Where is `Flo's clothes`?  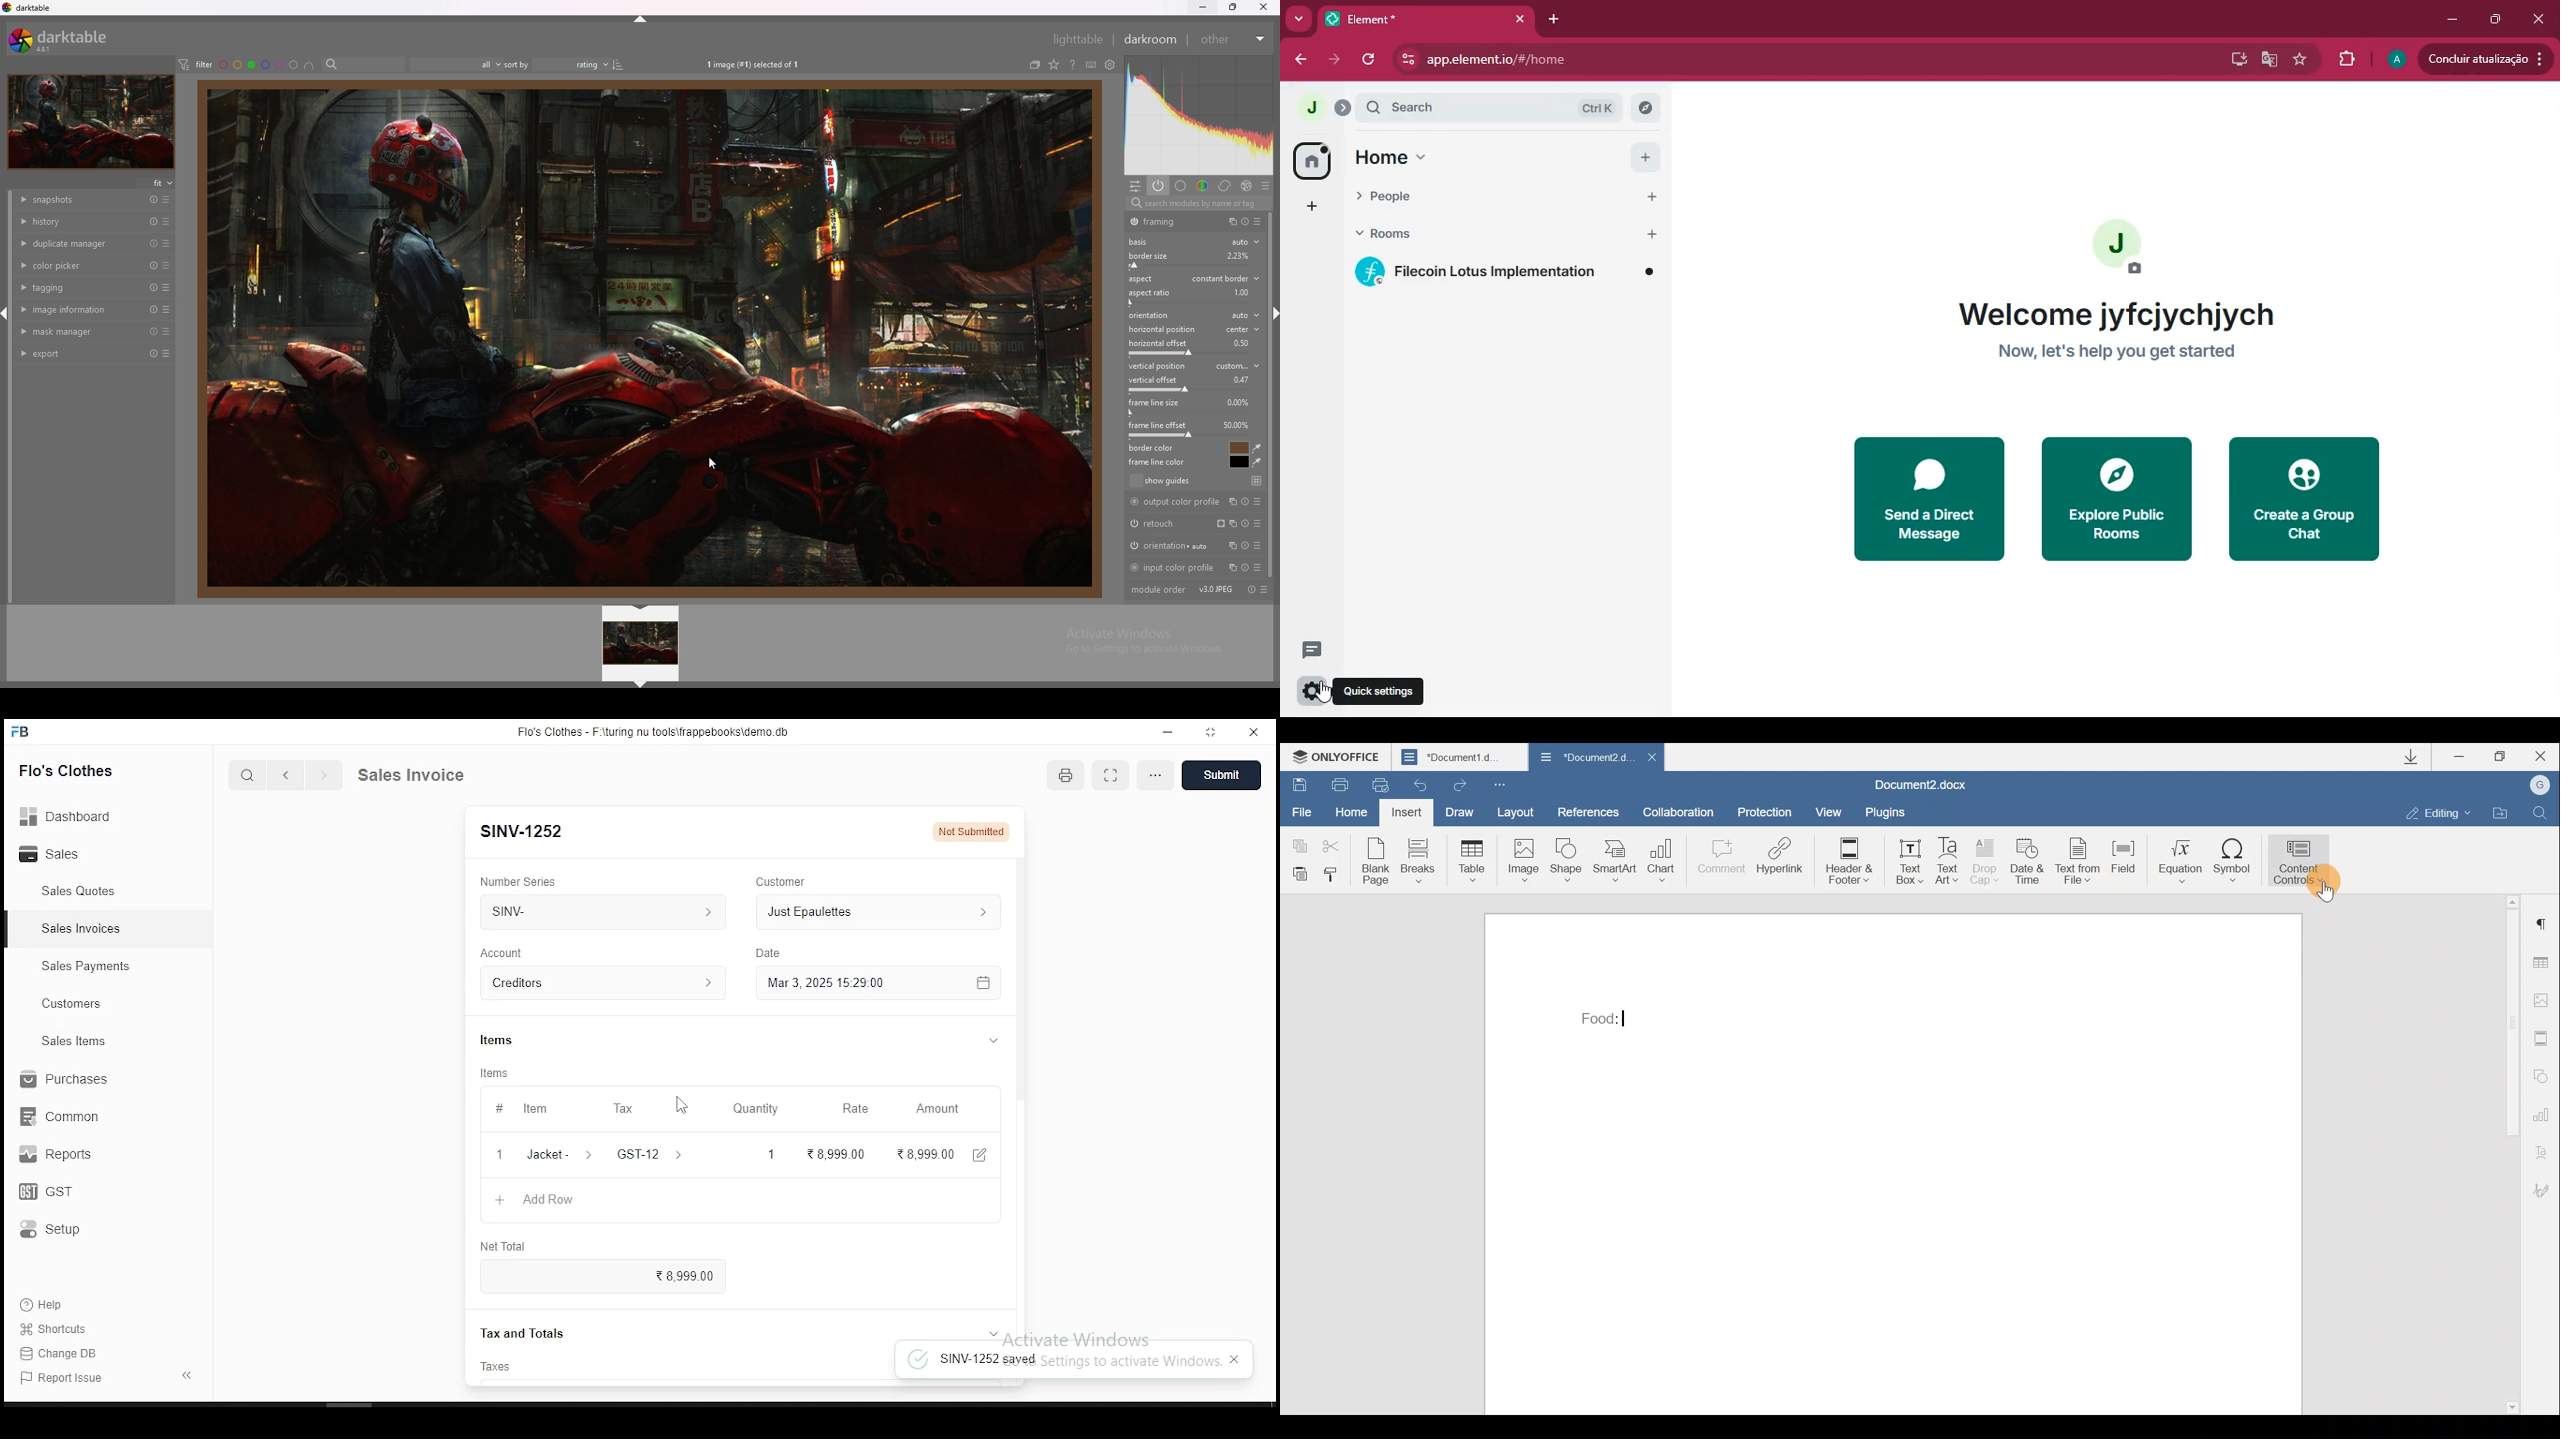 Flo's clothes is located at coordinates (82, 772).